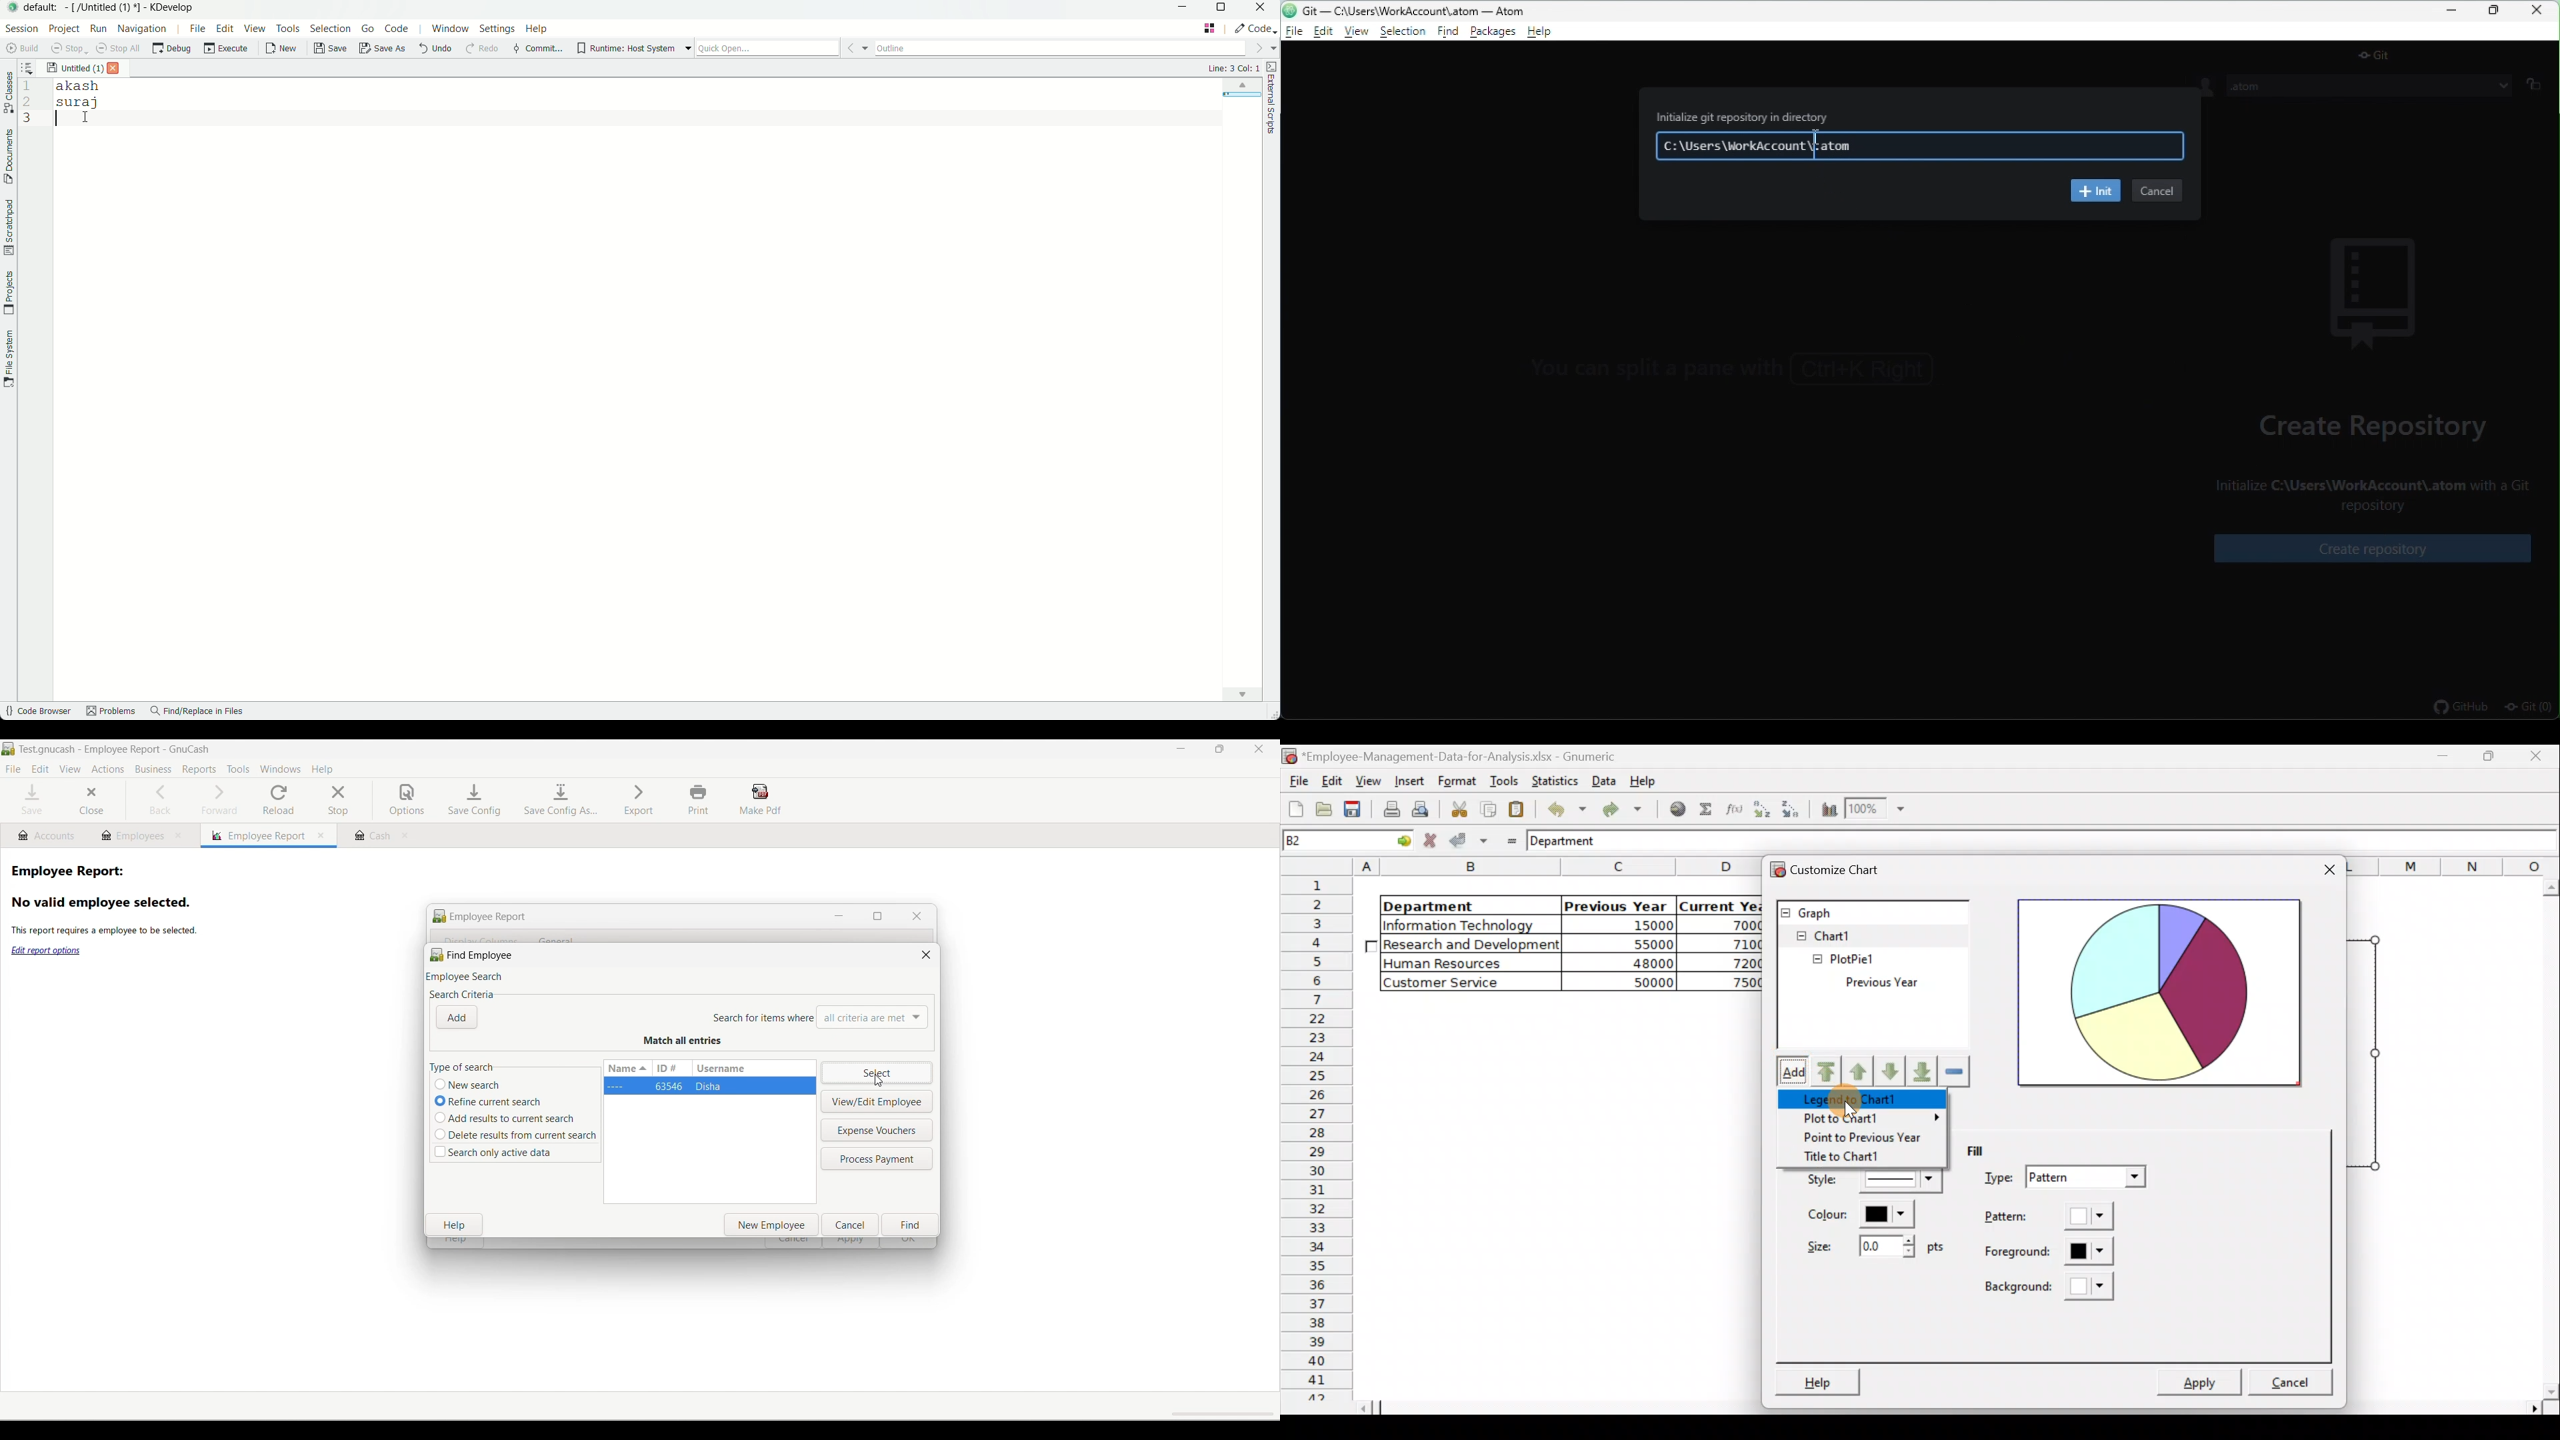 This screenshot has width=2576, height=1456. What do you see at coordinates (2049, 1219) in the screenshot?
I see `Pattern` at bounding box center [2049, 1219].